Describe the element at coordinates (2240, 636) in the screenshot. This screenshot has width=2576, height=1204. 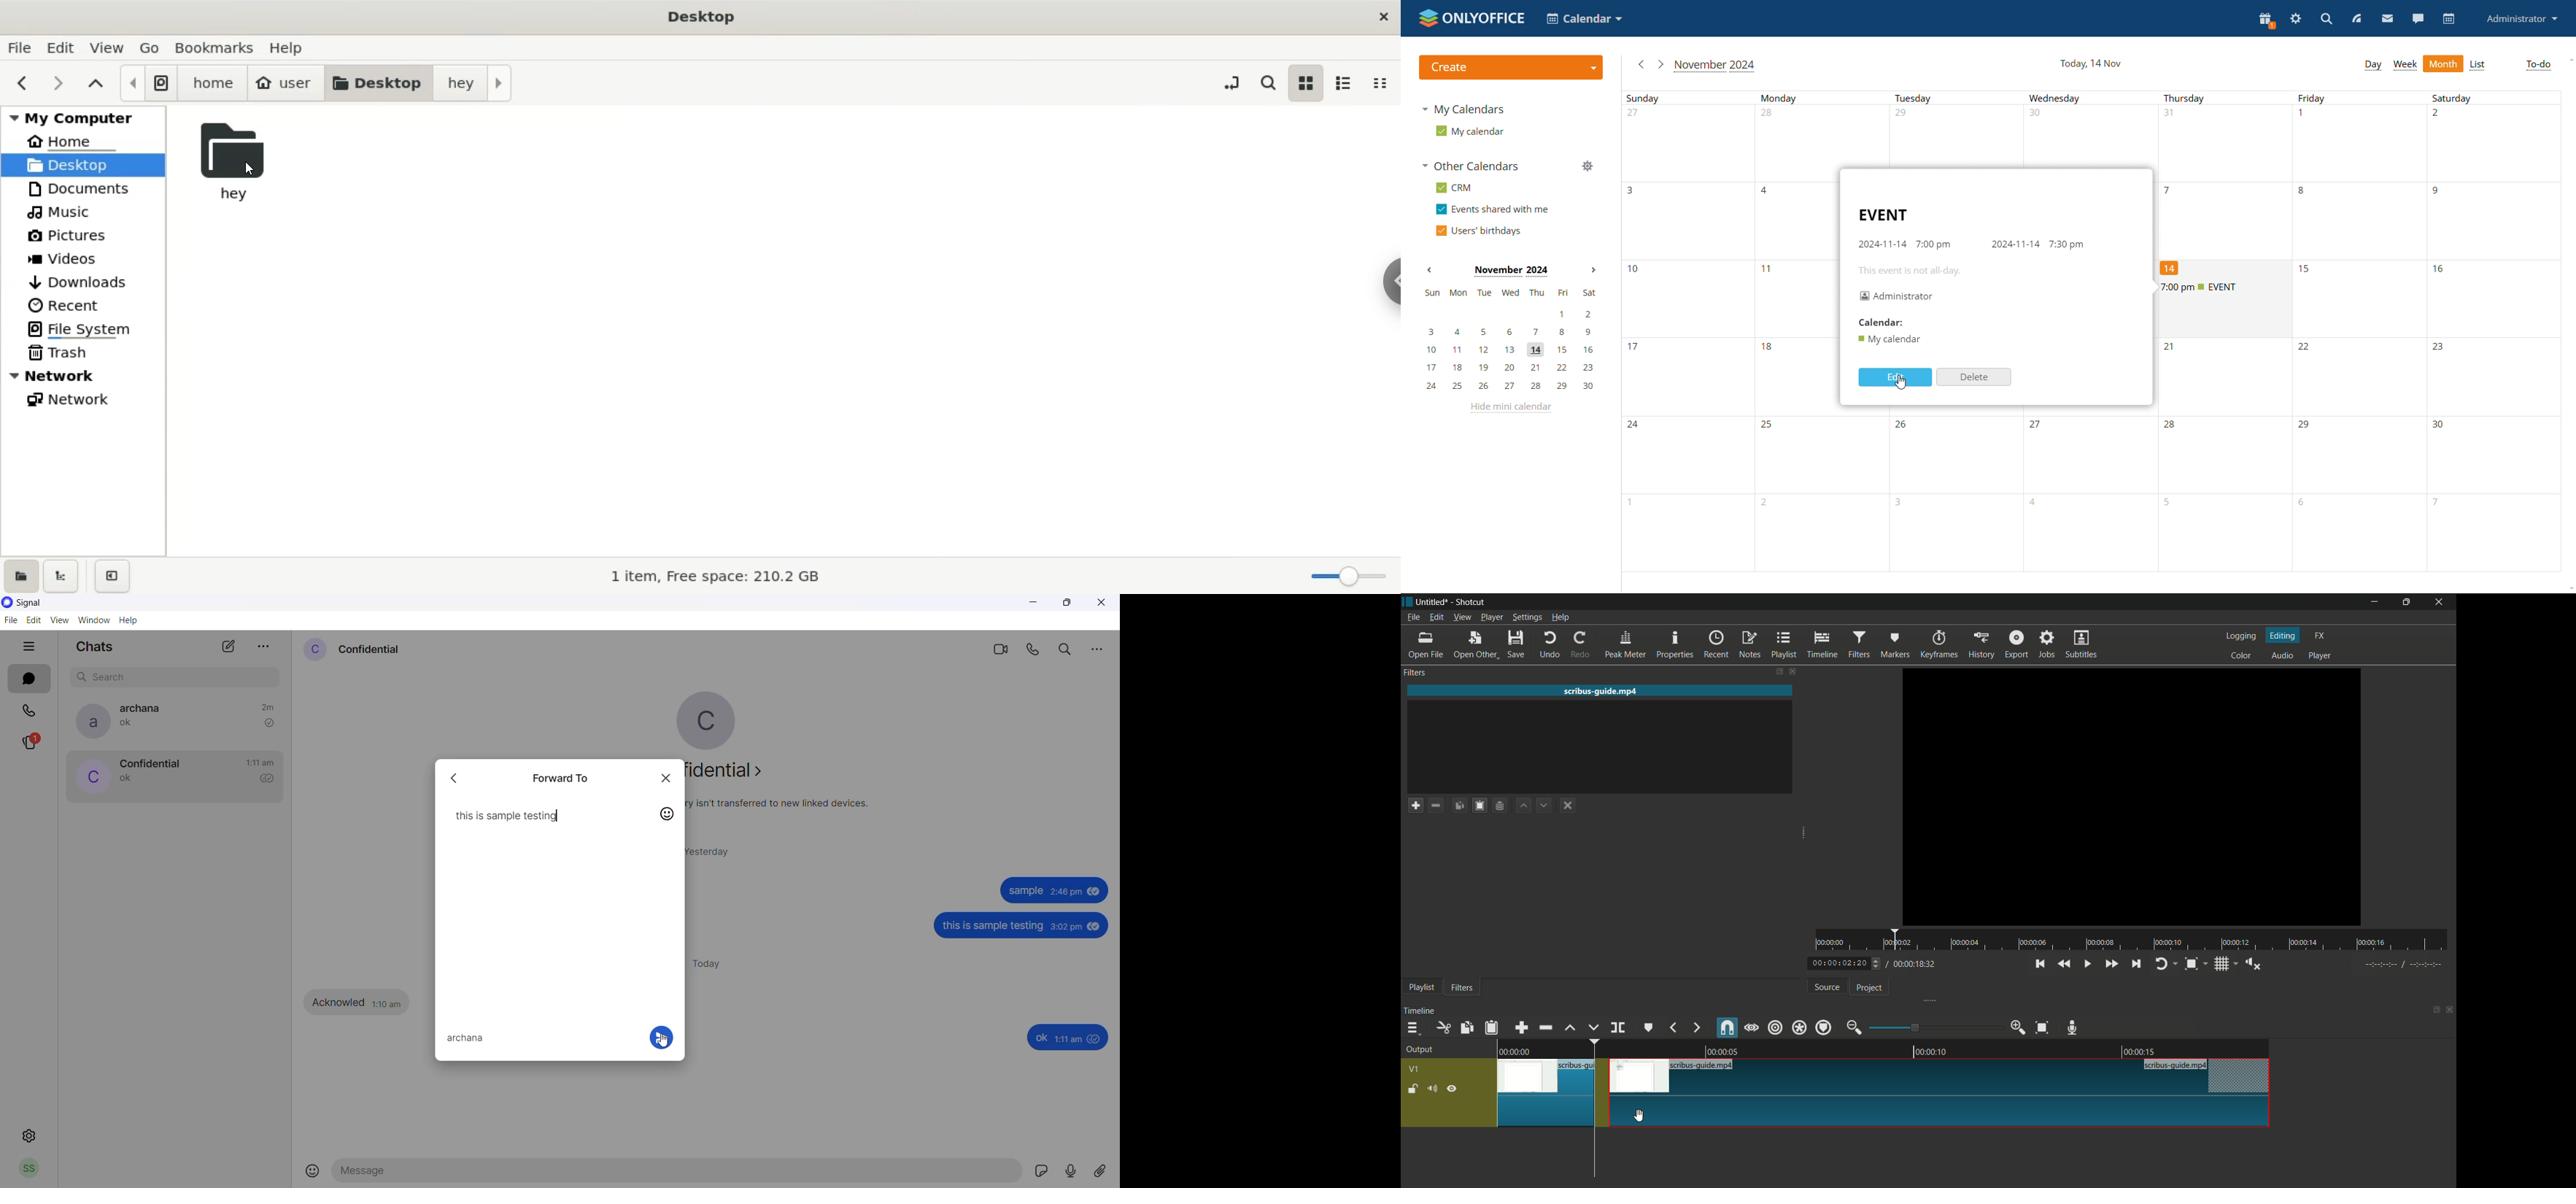
I see `logging` at that location.